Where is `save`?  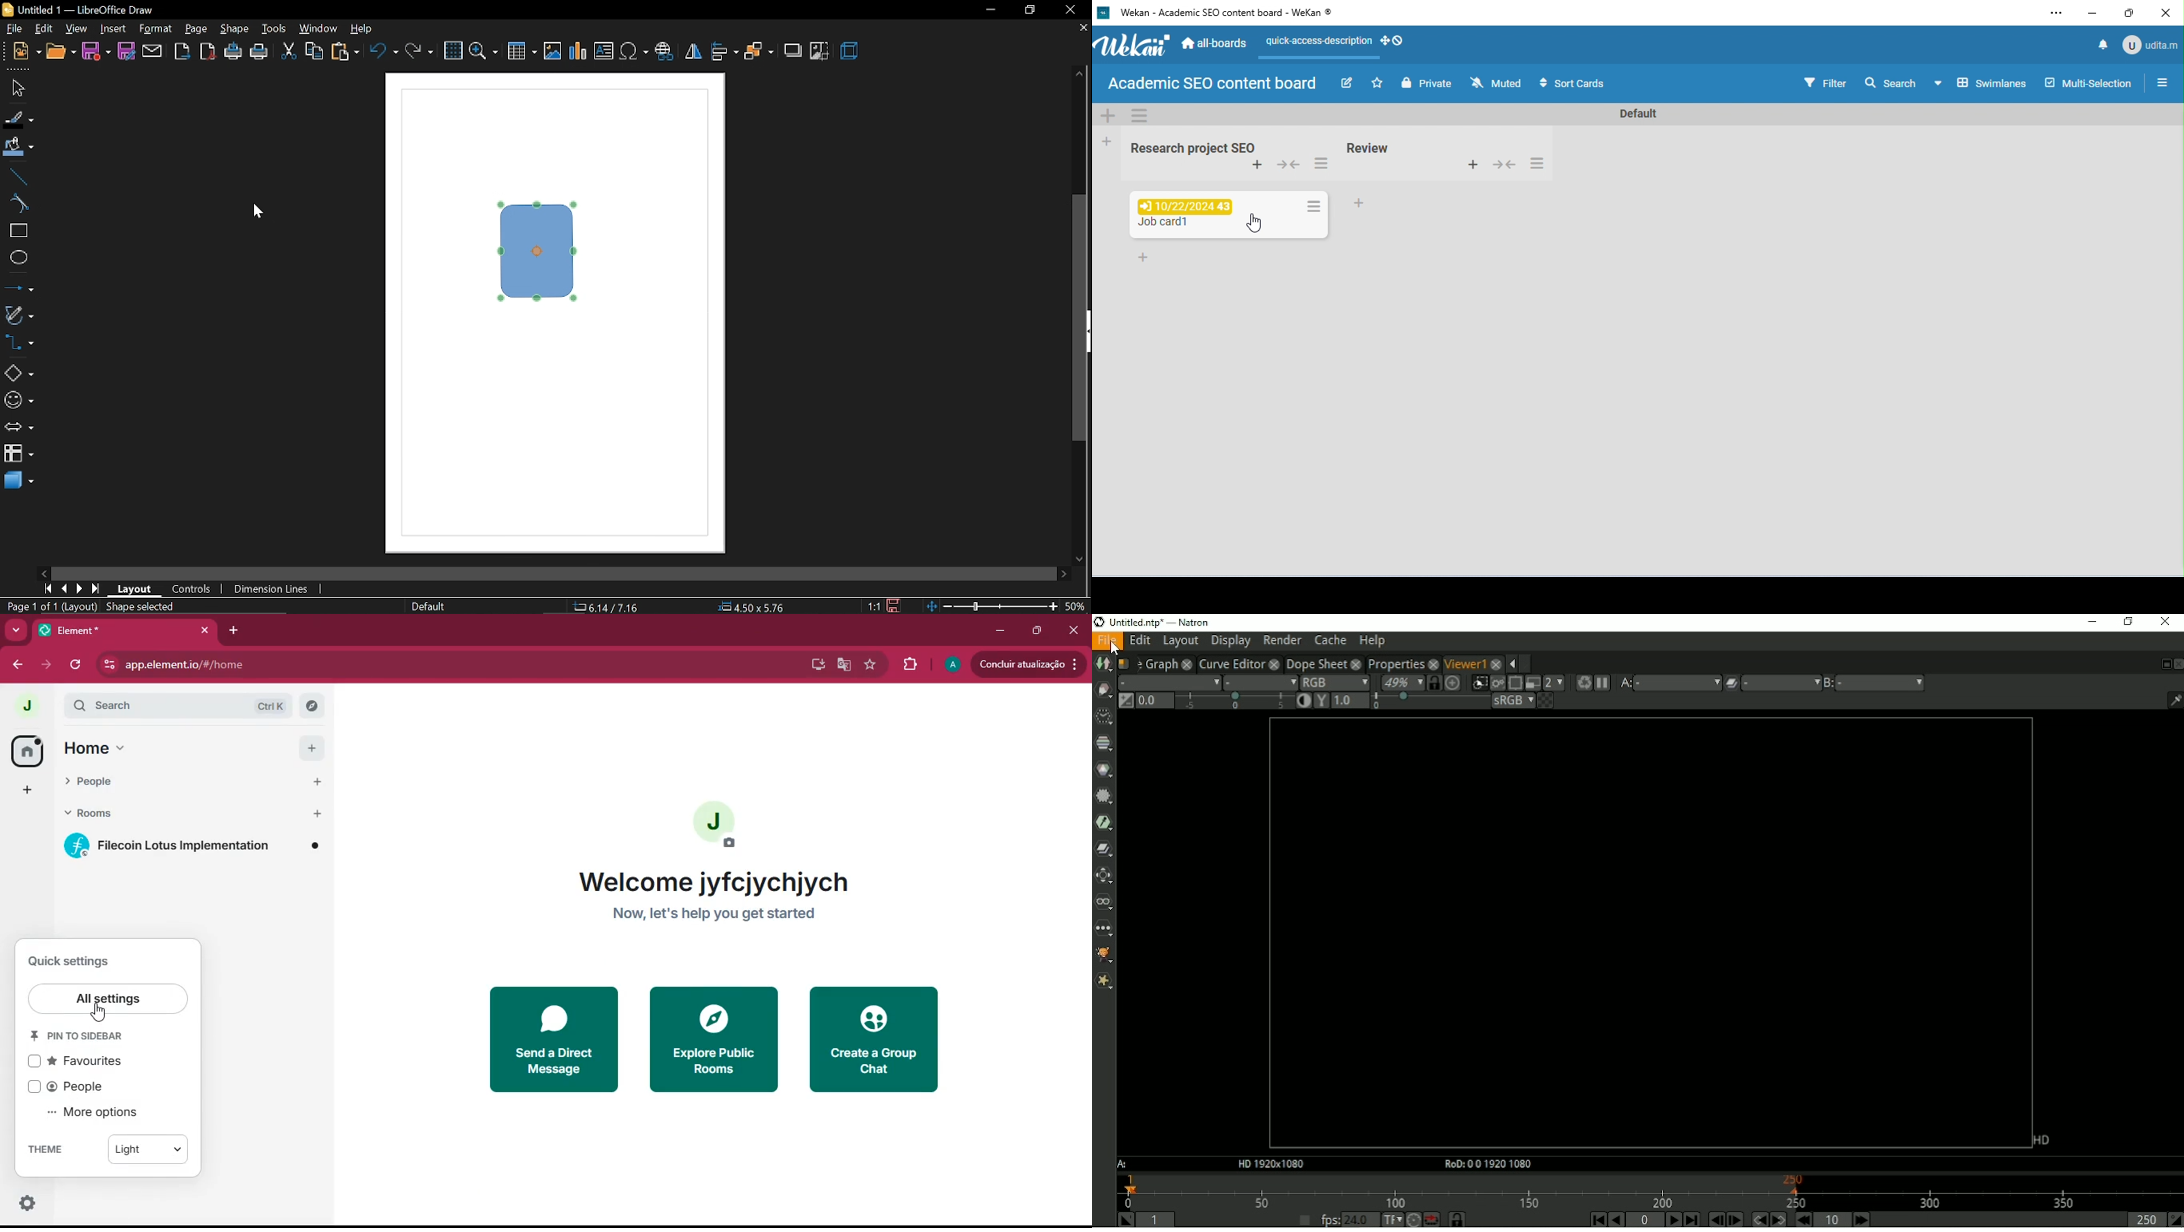 save is located at coordinates (895, 605).